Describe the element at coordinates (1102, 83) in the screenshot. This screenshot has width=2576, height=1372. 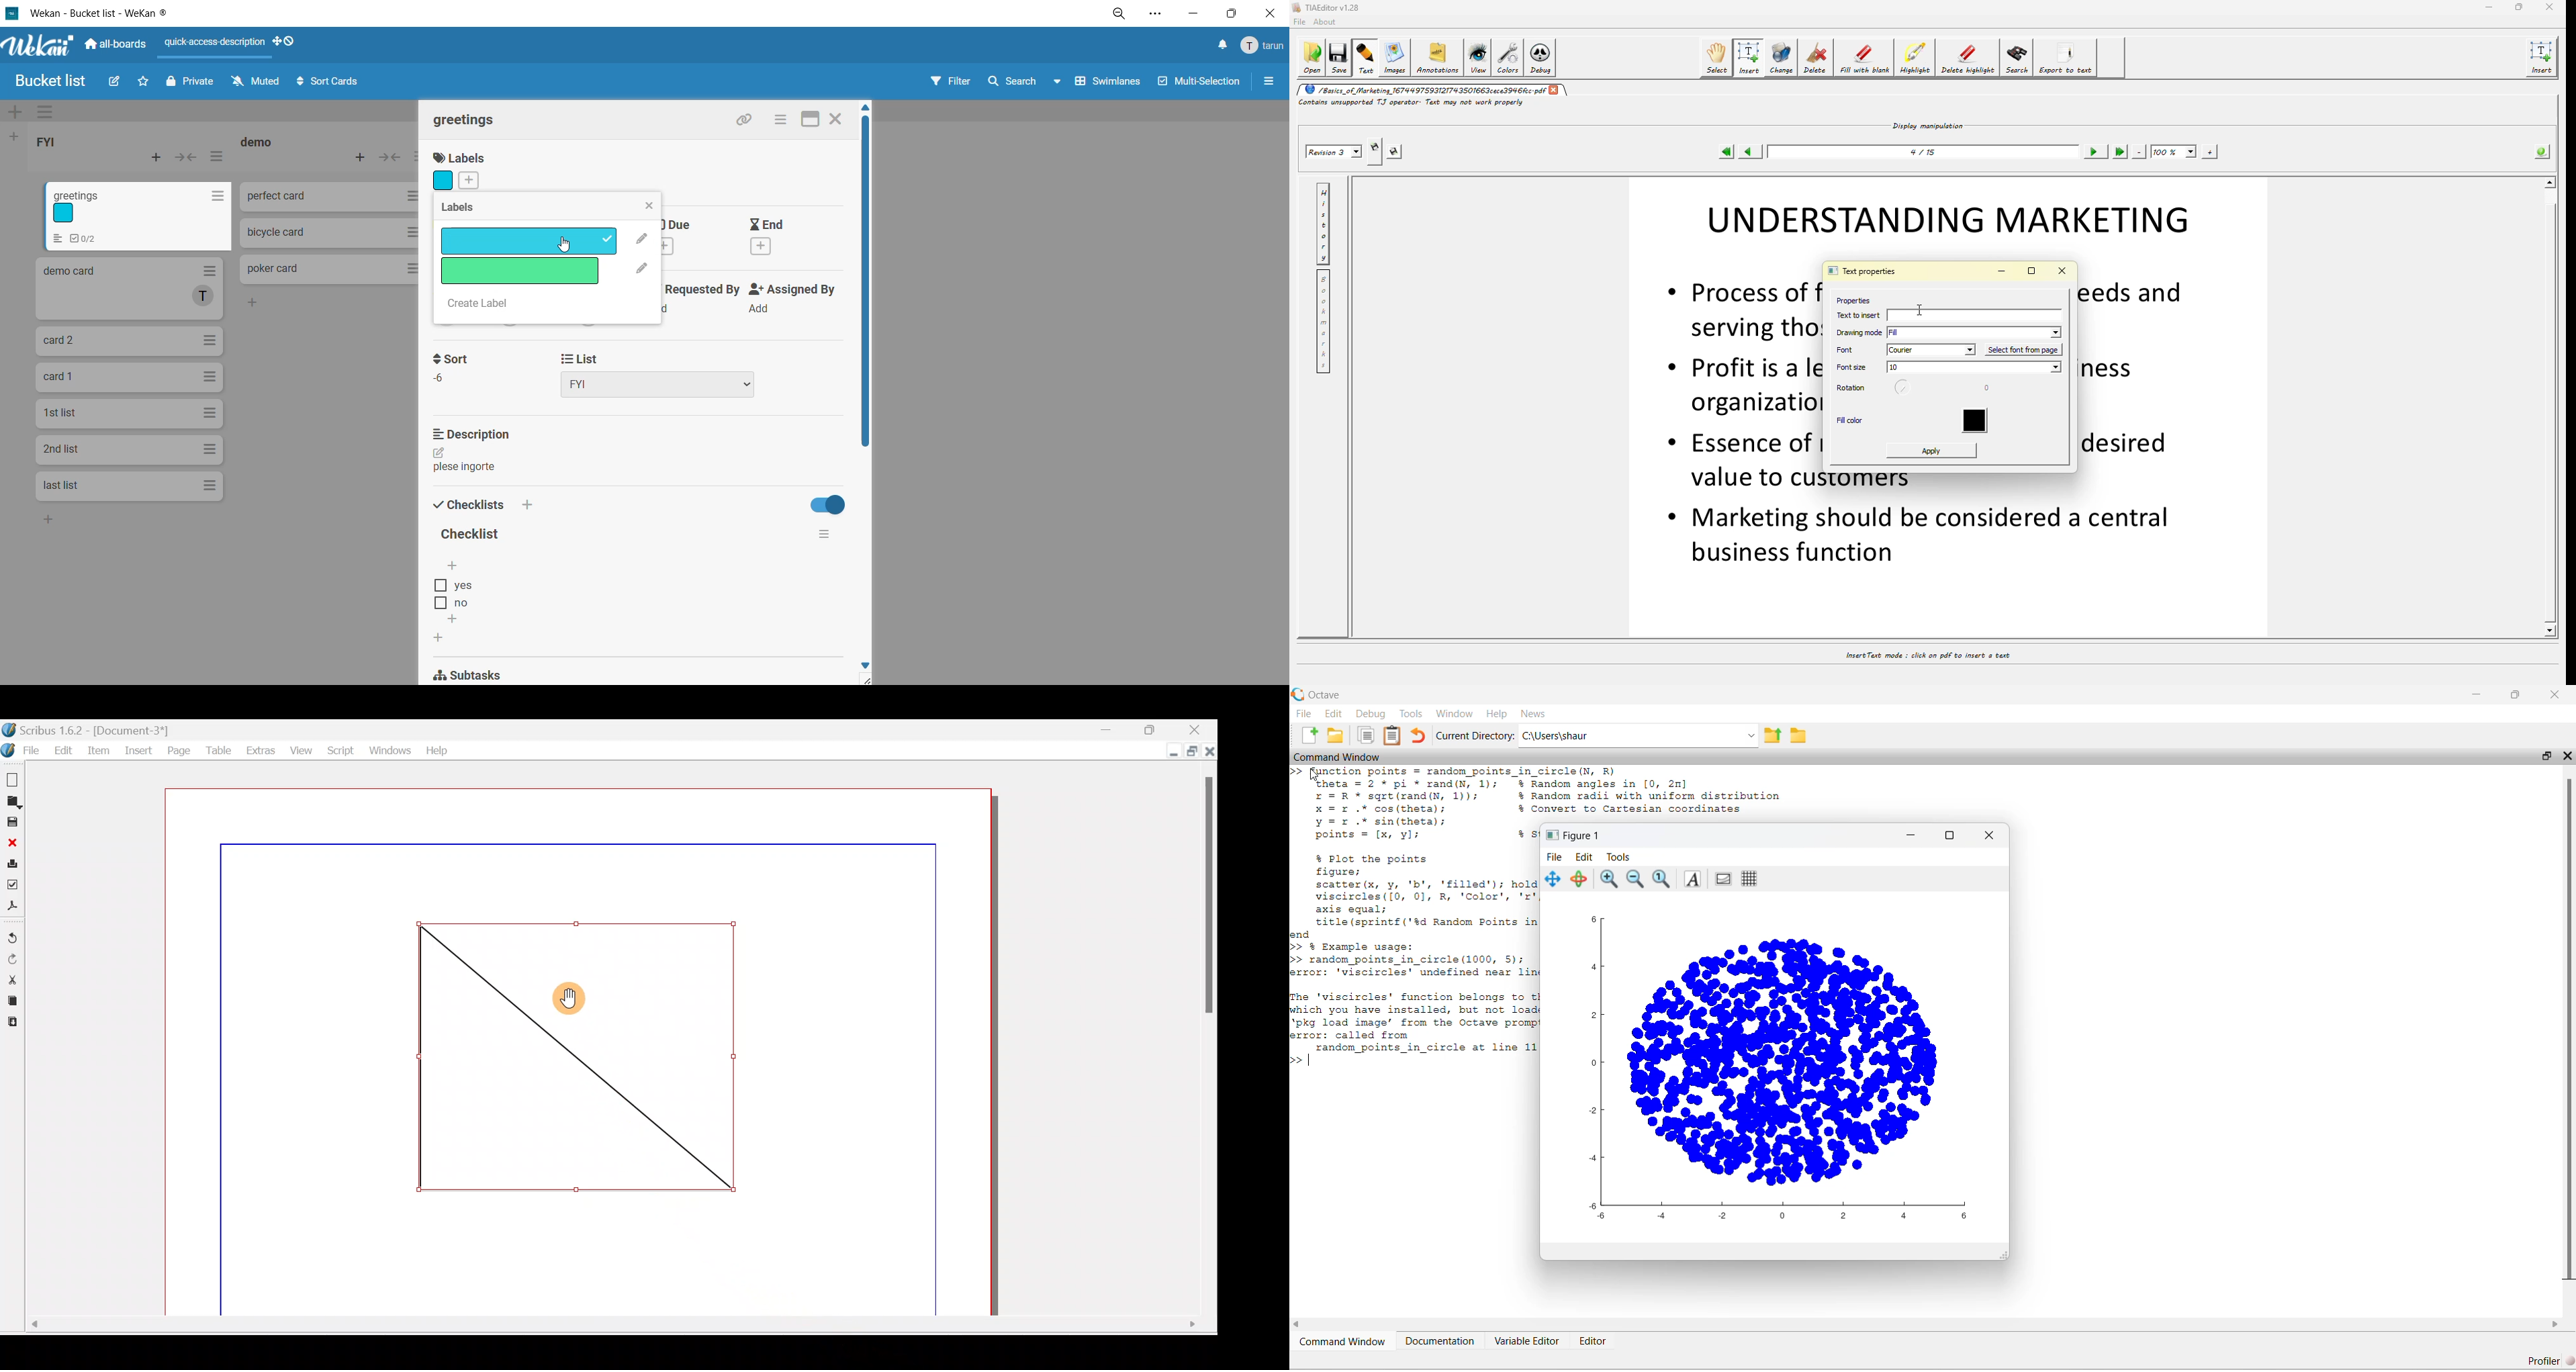
I see `swimlanes` at that location.